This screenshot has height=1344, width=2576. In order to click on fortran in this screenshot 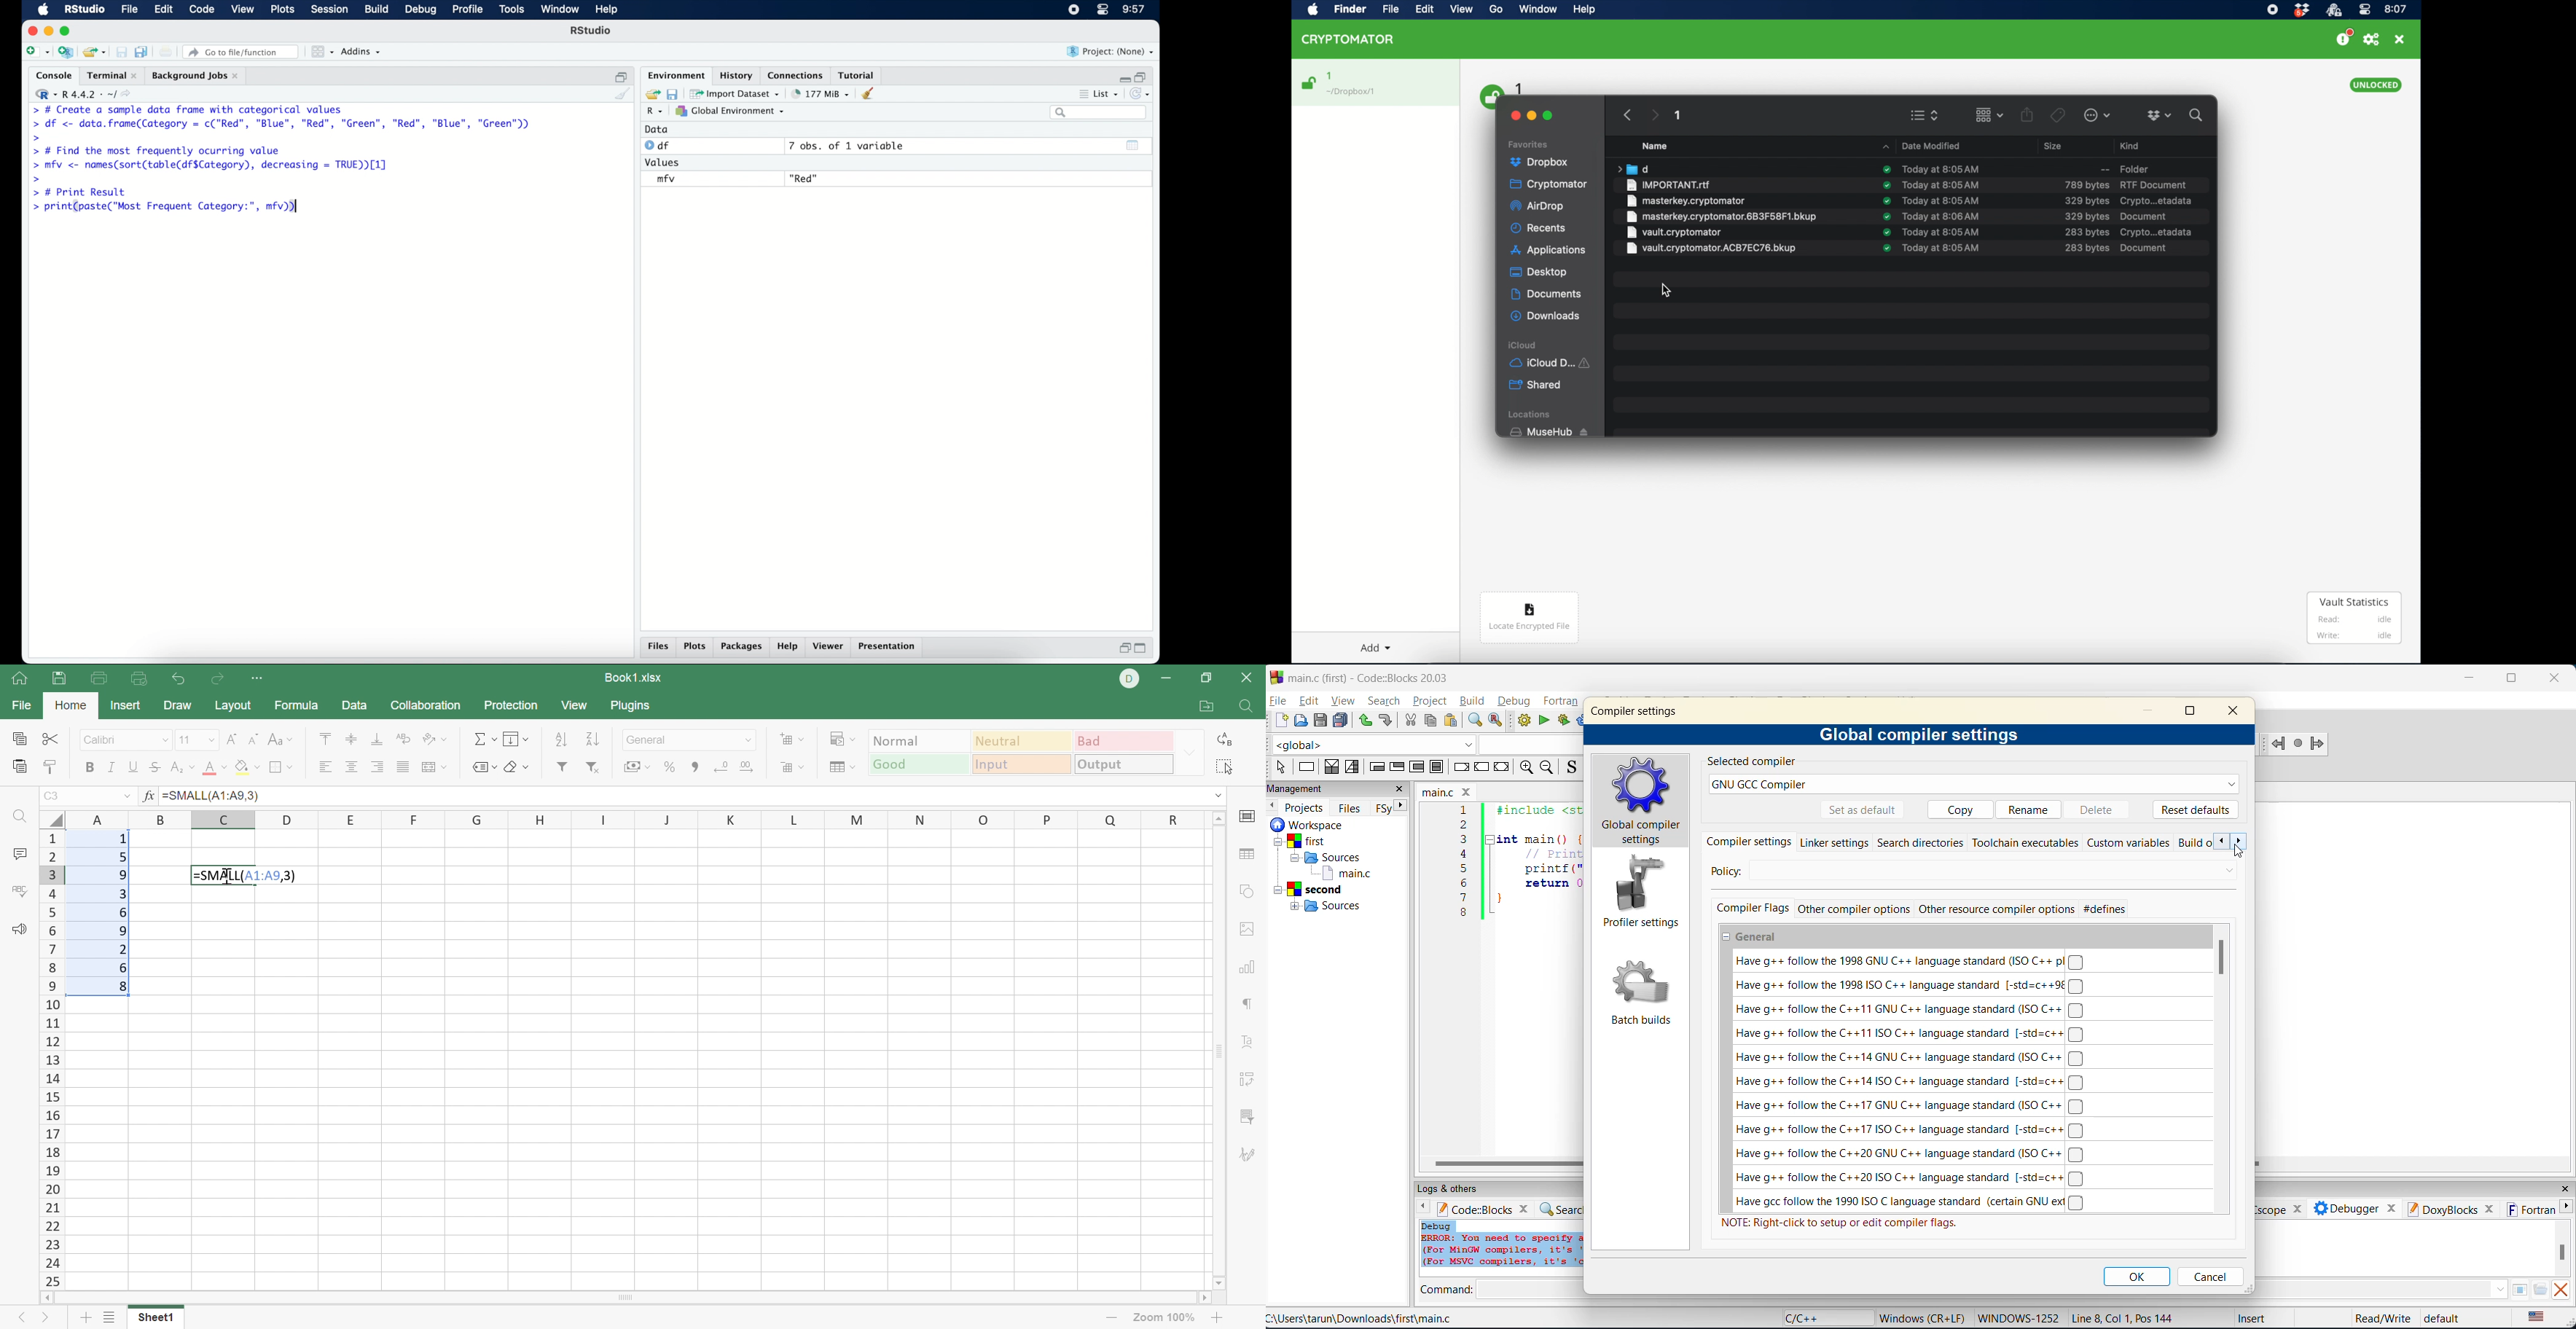, I will do `click(1562, 702)`.